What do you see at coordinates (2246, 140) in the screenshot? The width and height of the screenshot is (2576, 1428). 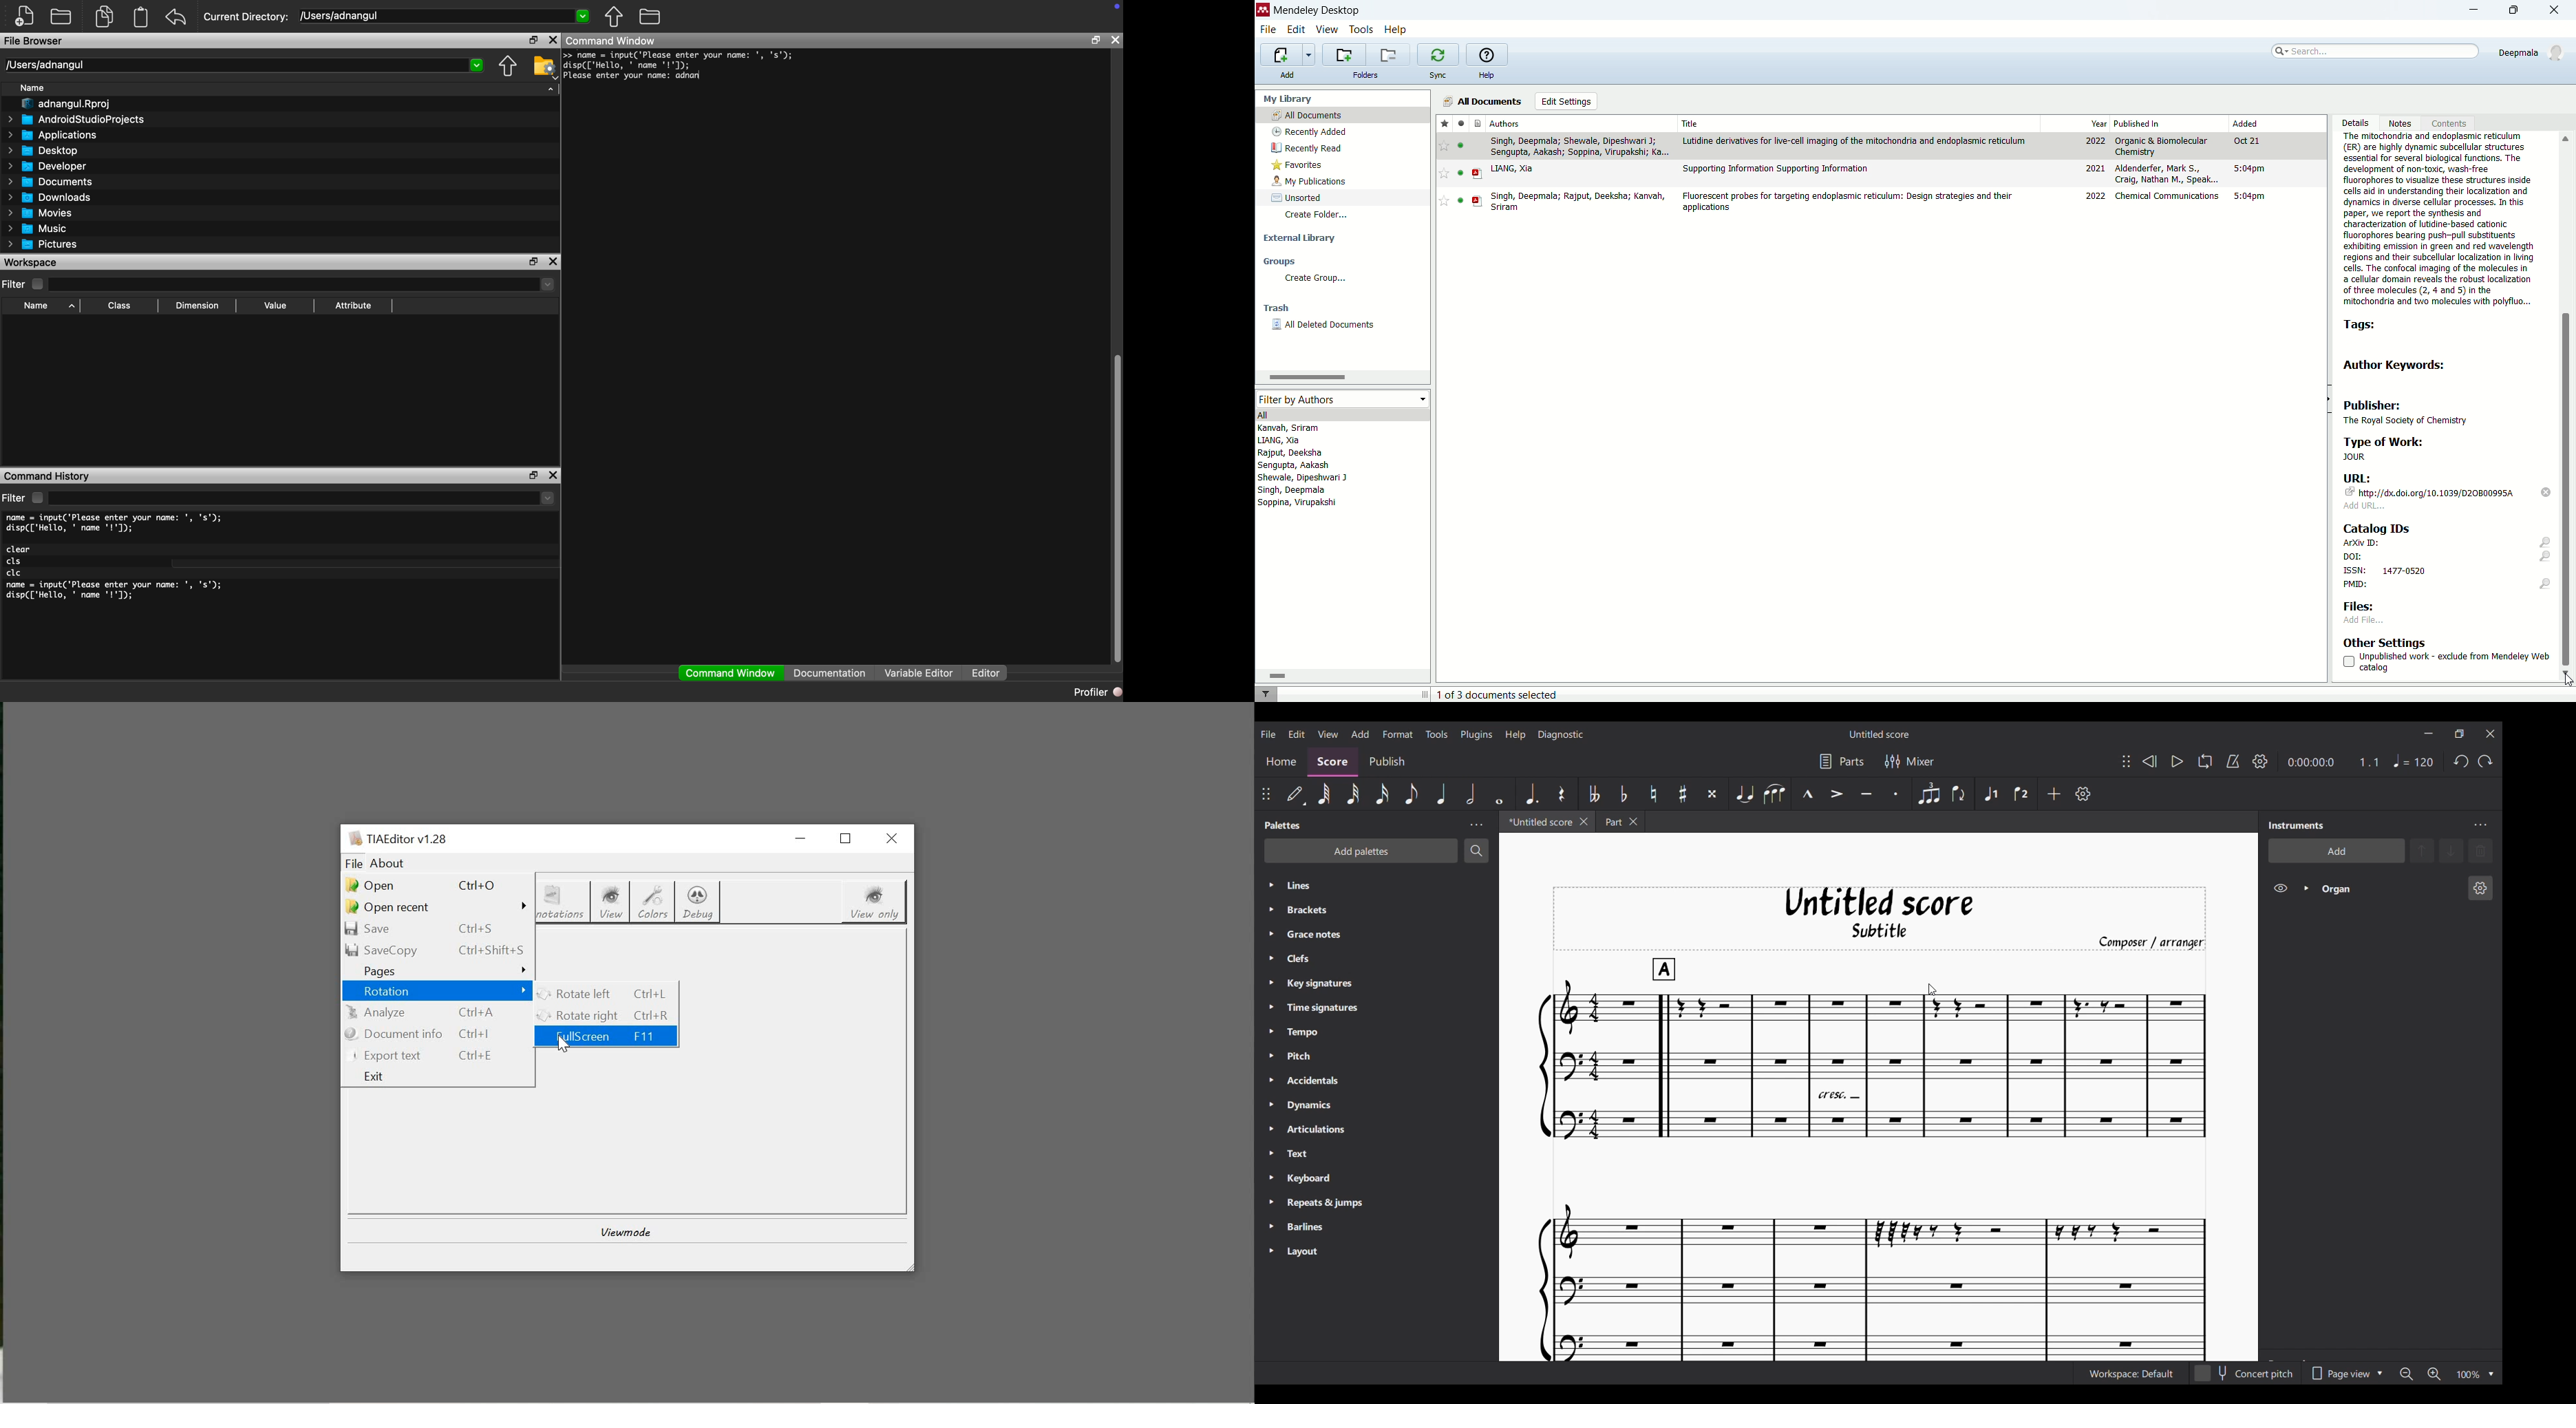 I see `Oct 21` at bounding box center [2246, 140].